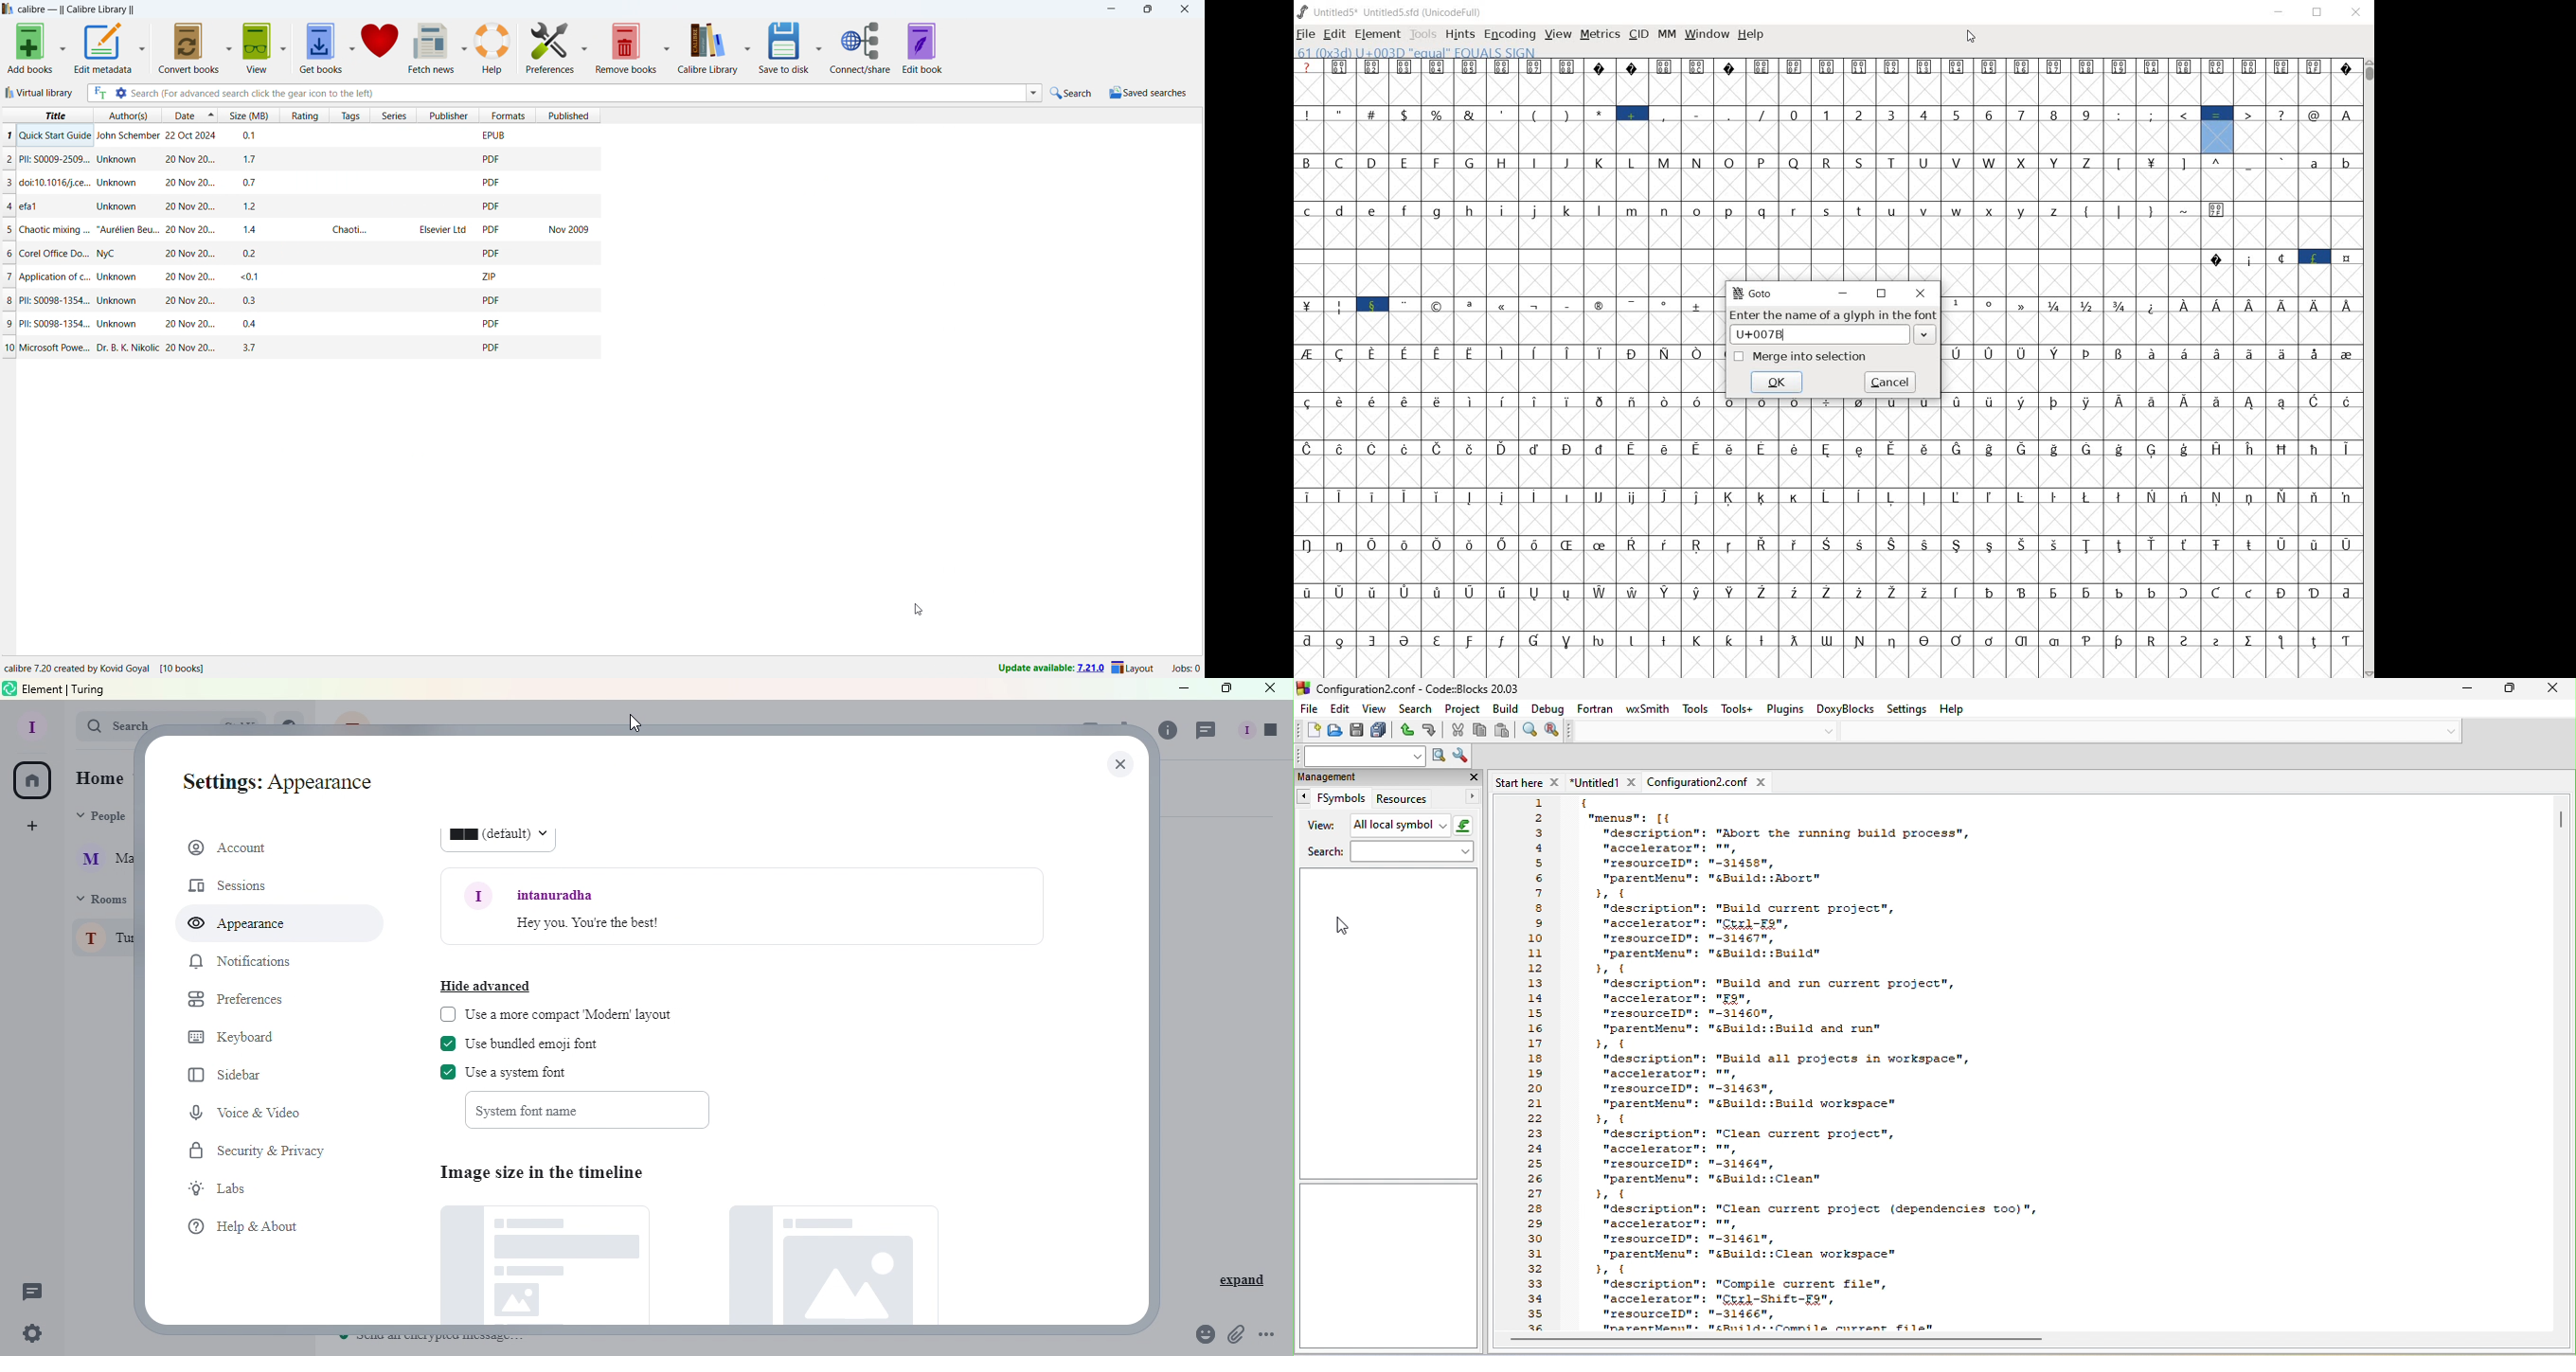 The image size is (2576, 1372). Describe the element at coordinates (271, 181) in the screenshot. I see `3 | doi:10.1016/j.ce... Unknown 20 Nov 20... 07` at that location.